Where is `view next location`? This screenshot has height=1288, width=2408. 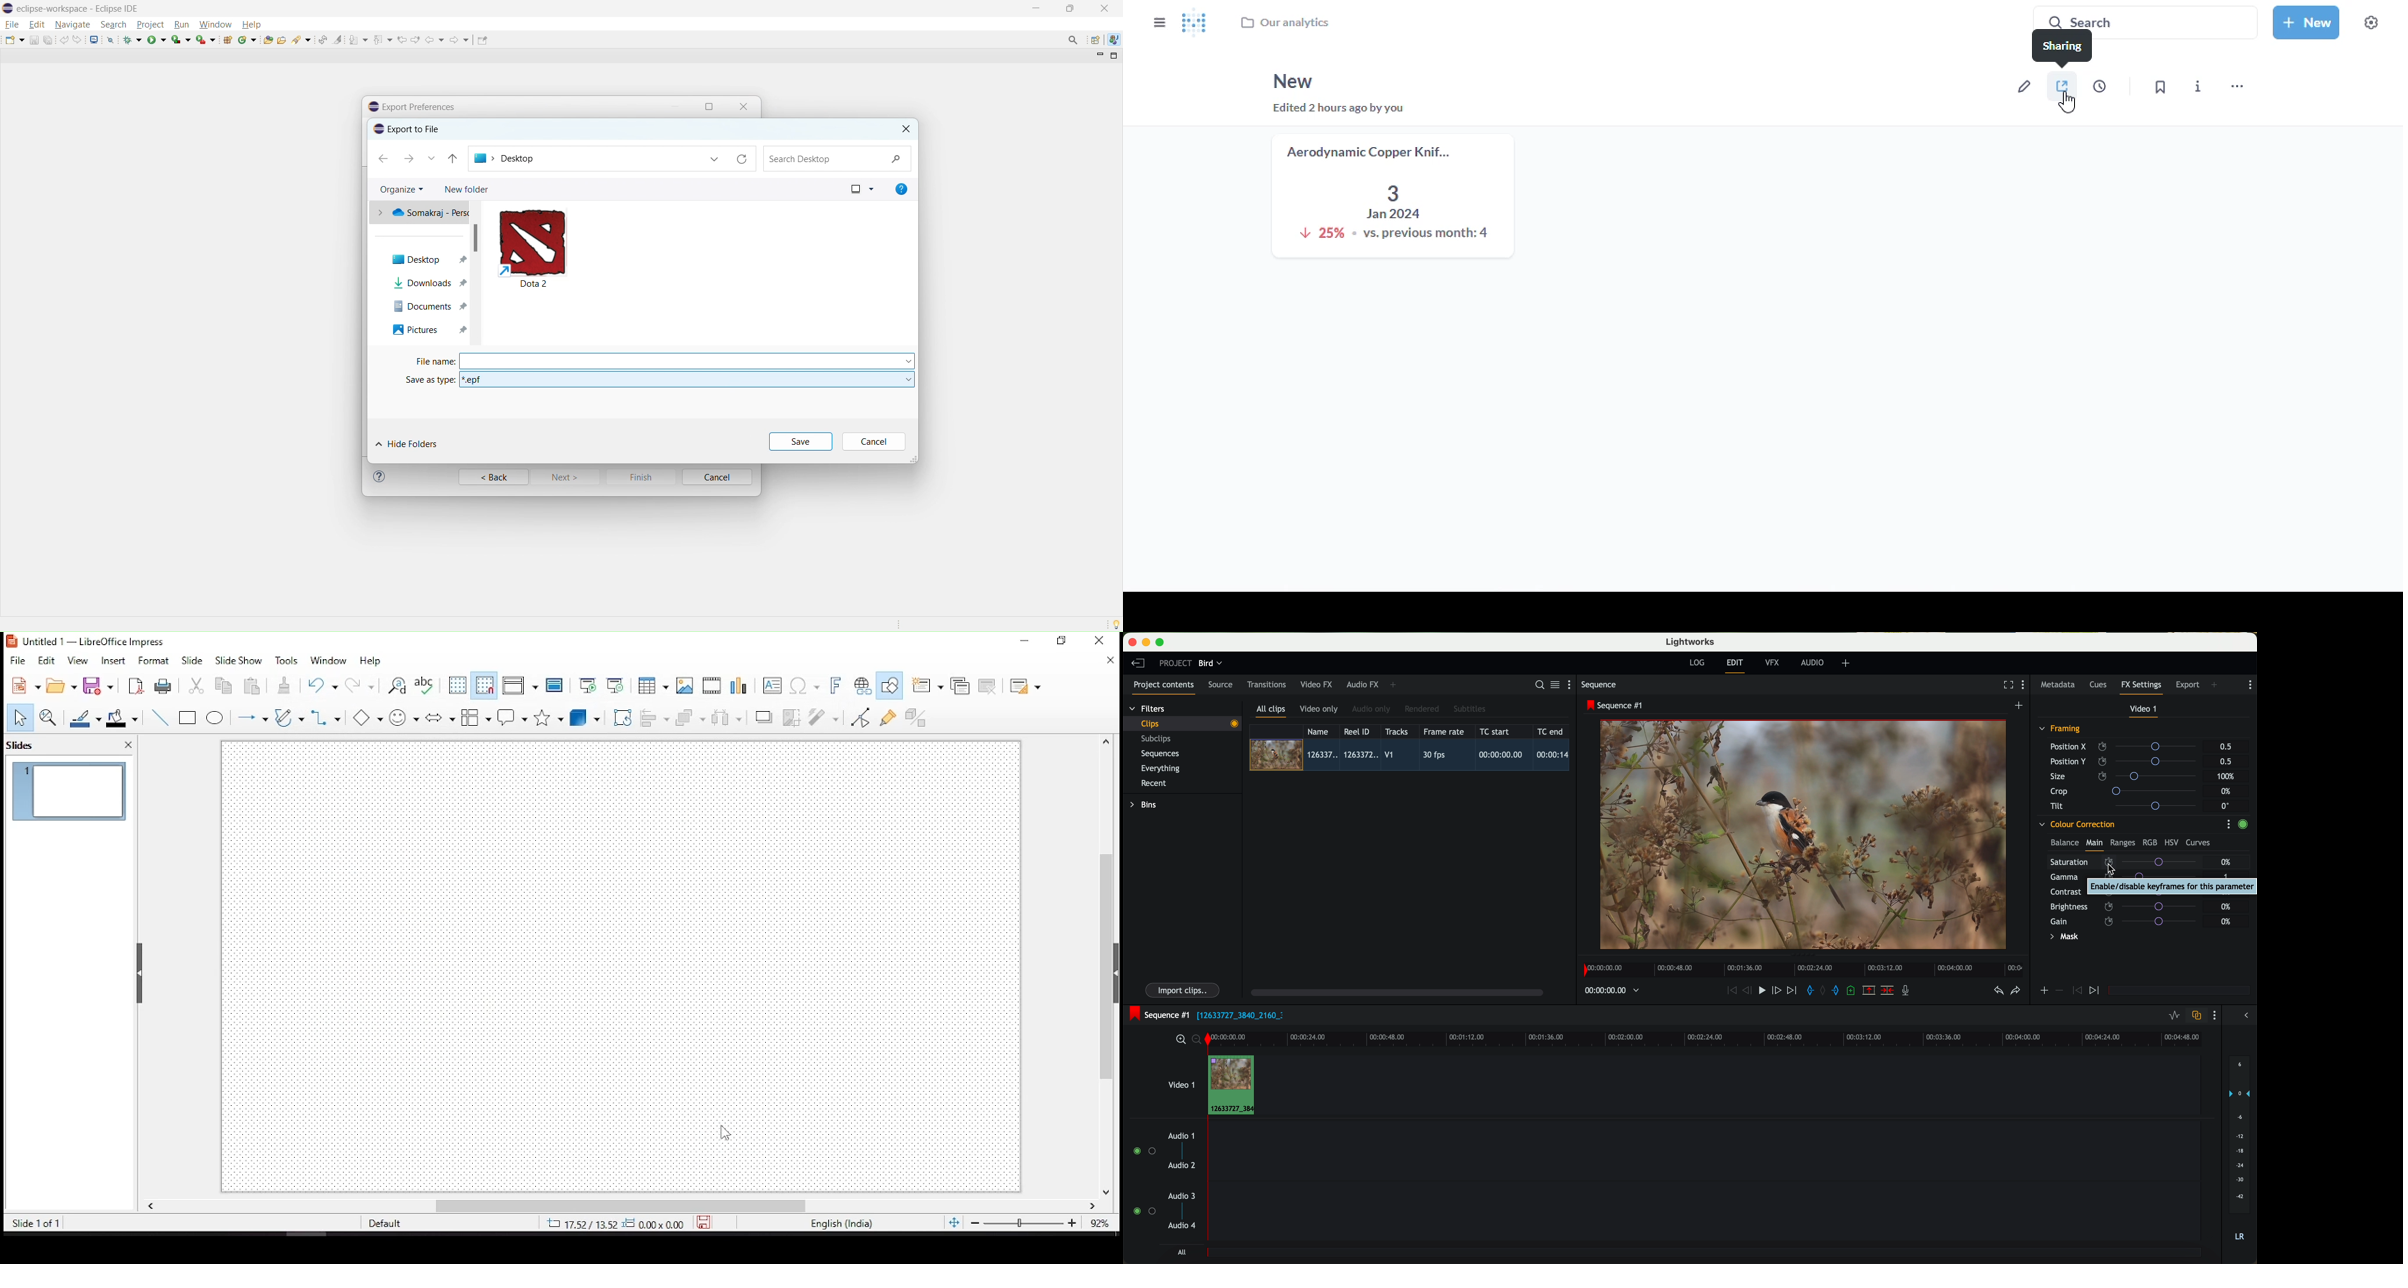 view next location is located at coordinates (416, 39).